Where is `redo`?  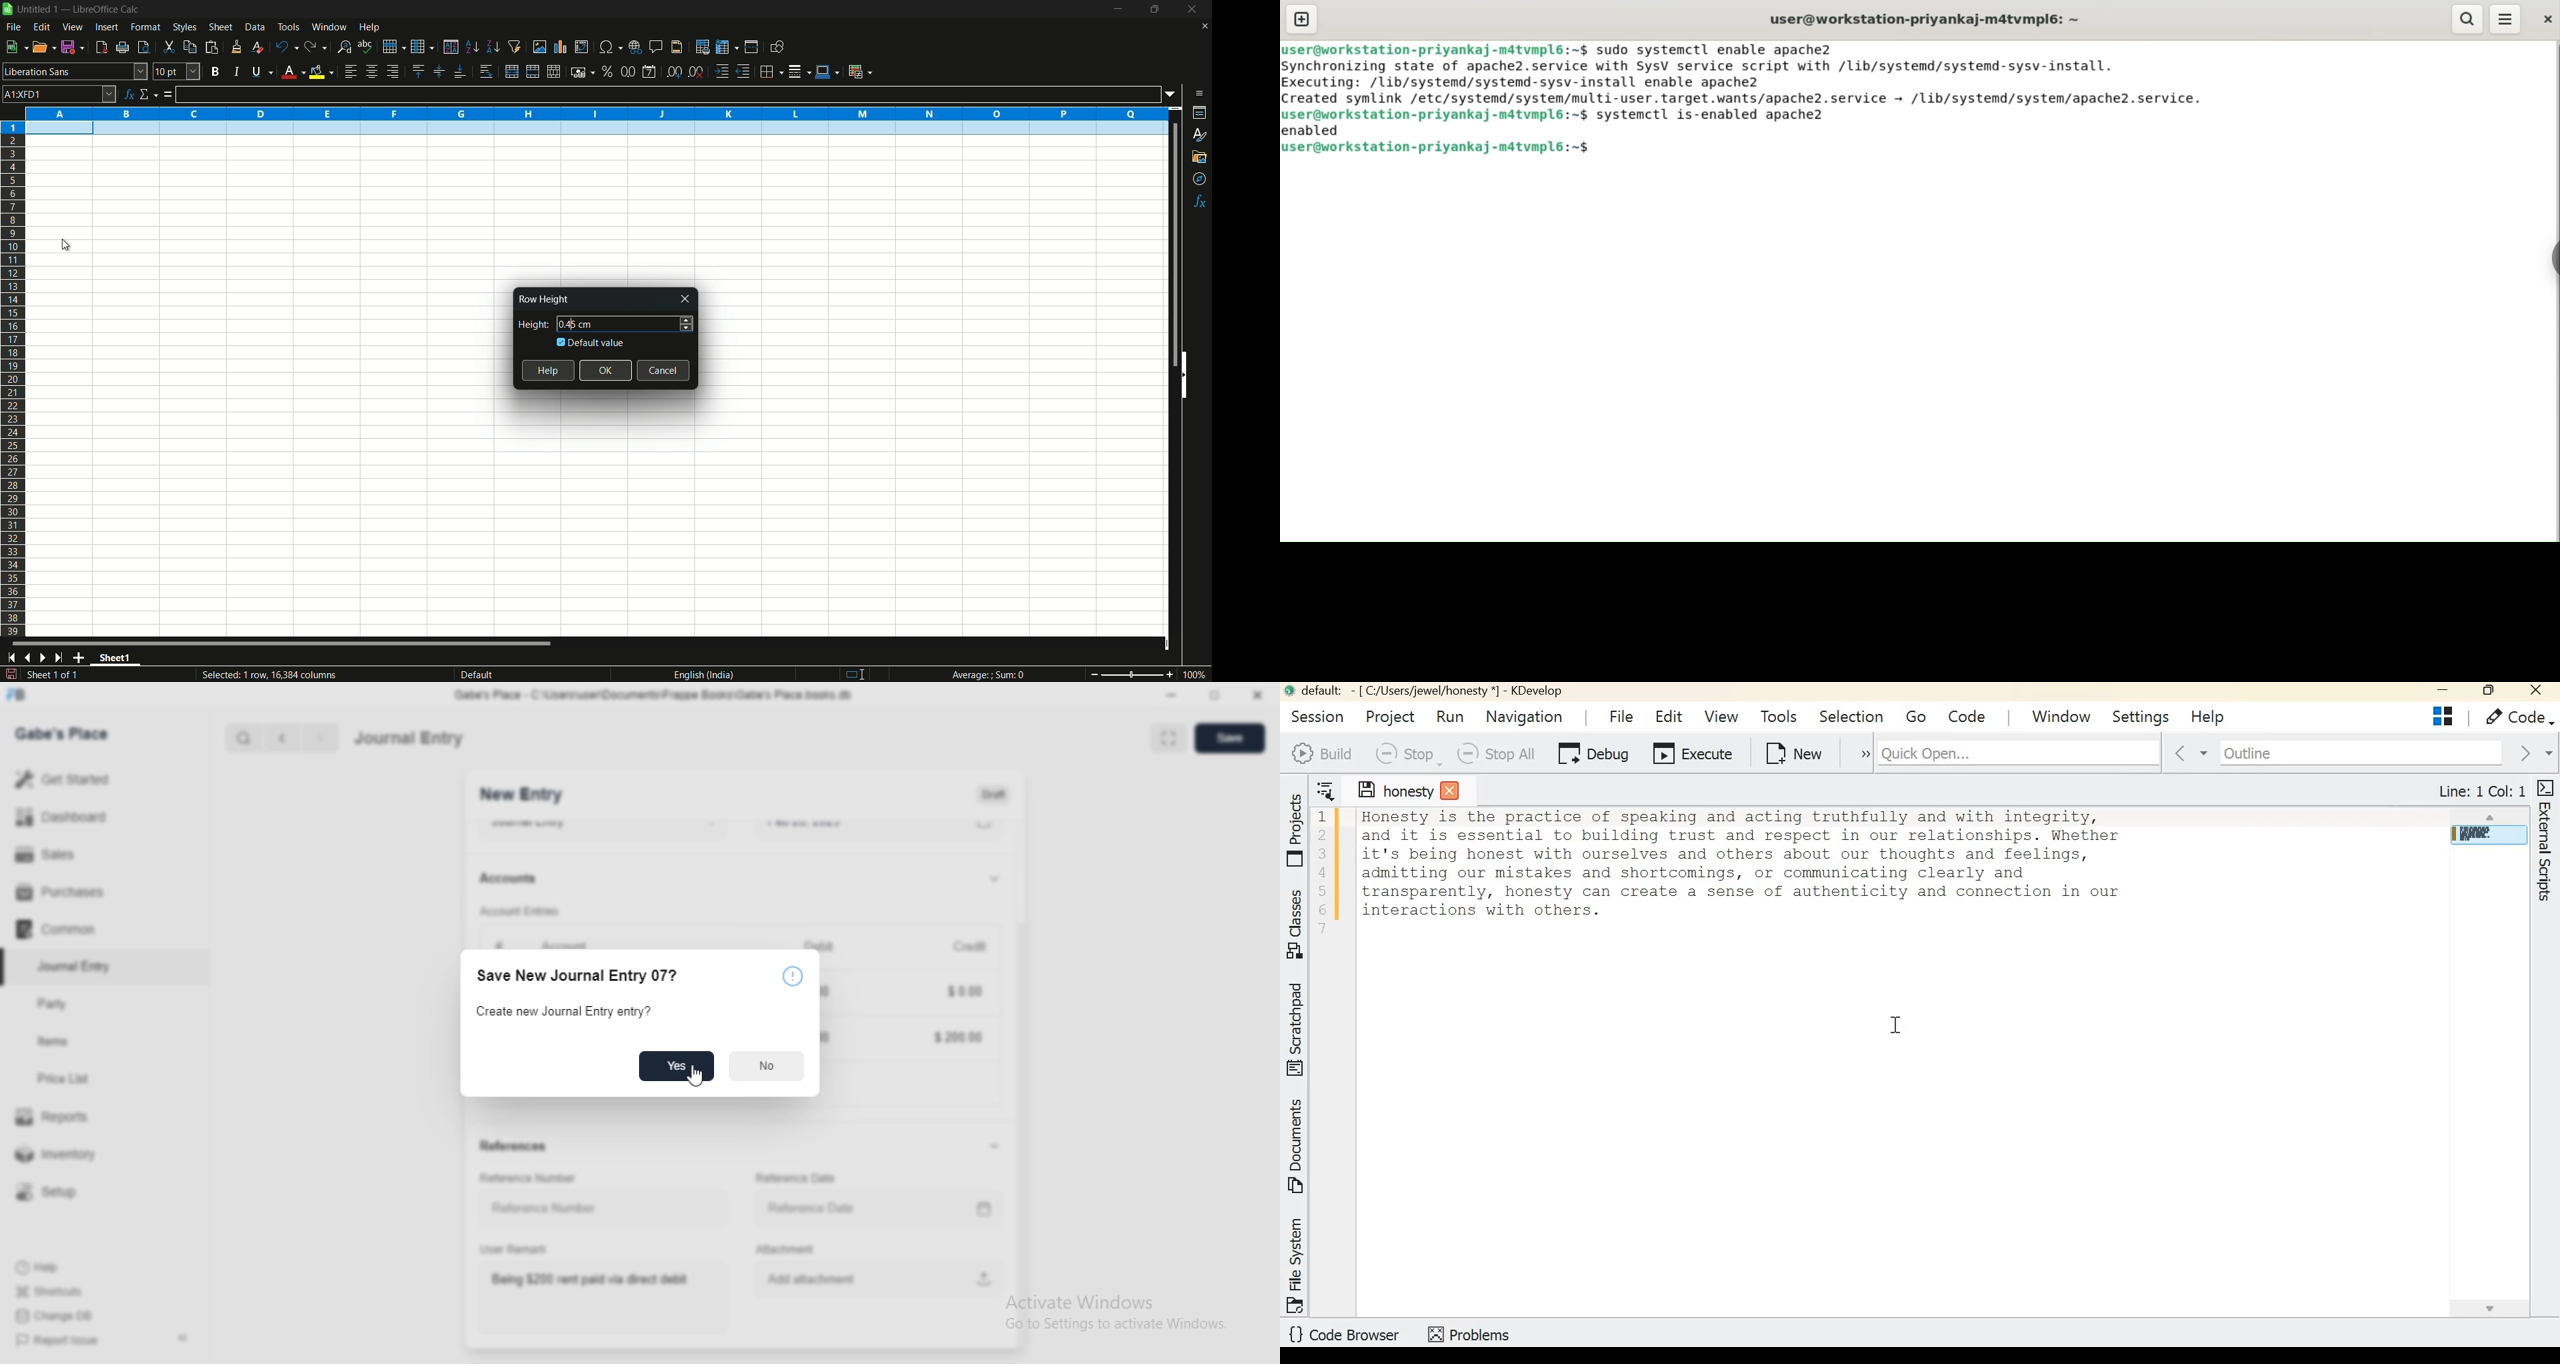
redo is located at coordinates (316, 47).